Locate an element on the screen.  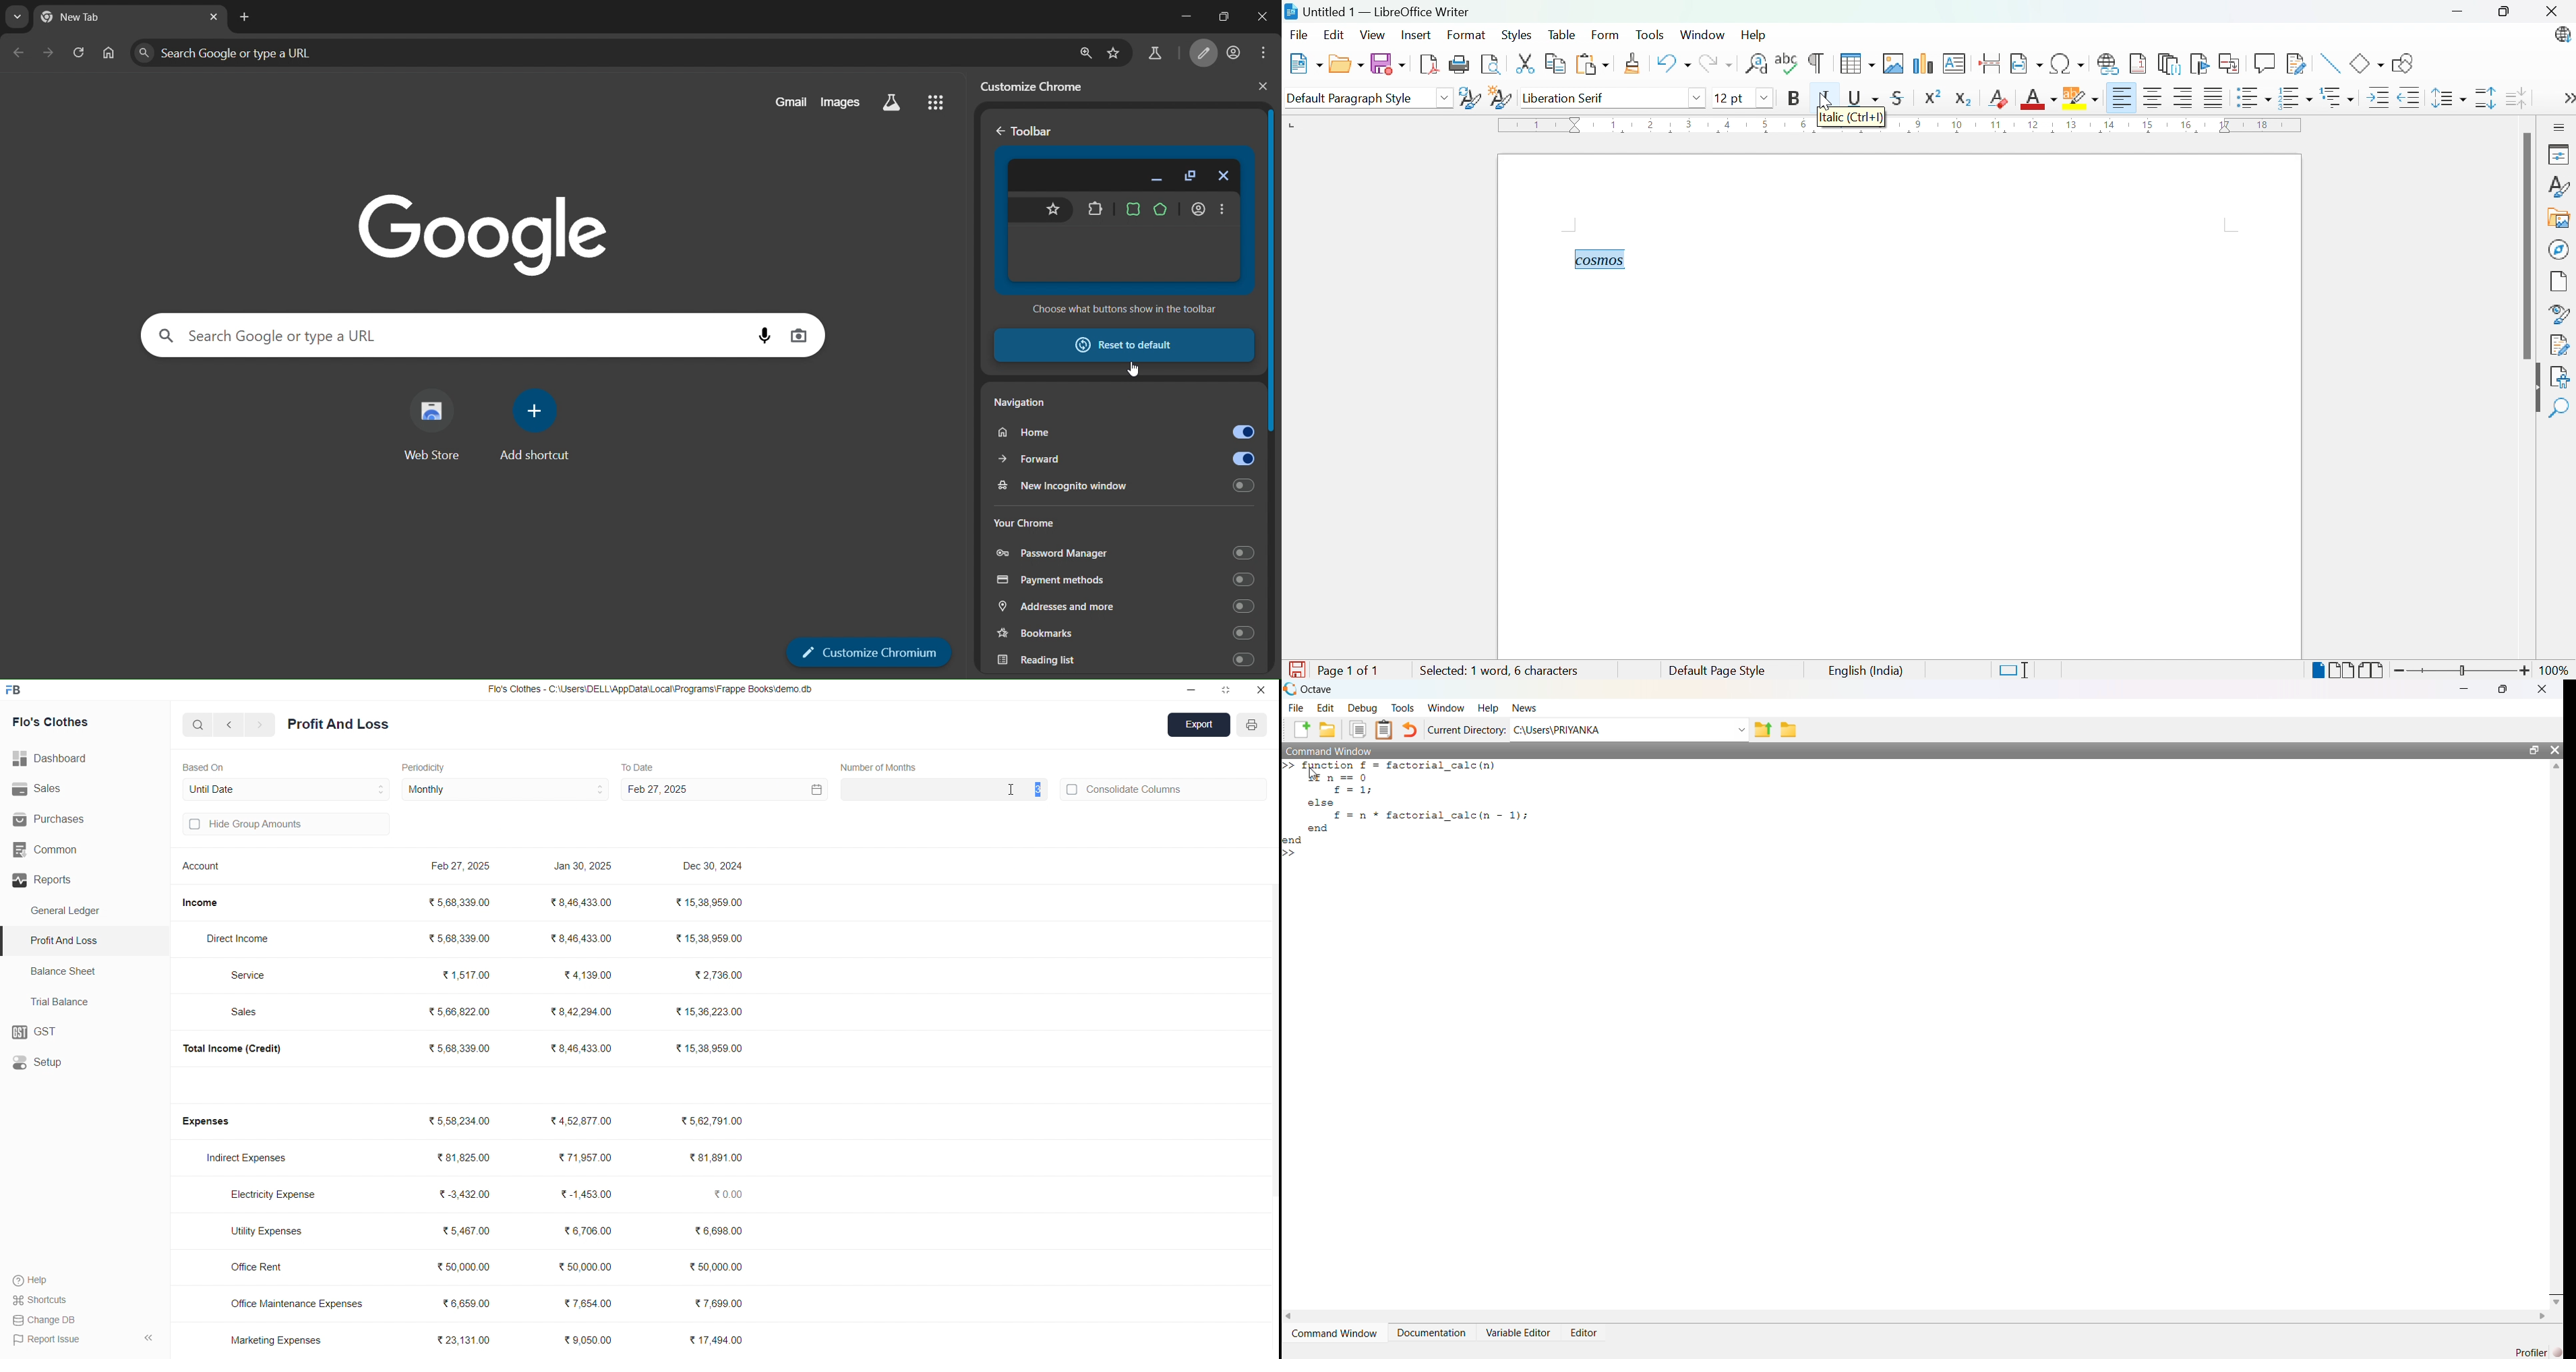
₹5,467.00 is located at coordinates (466, 1230).